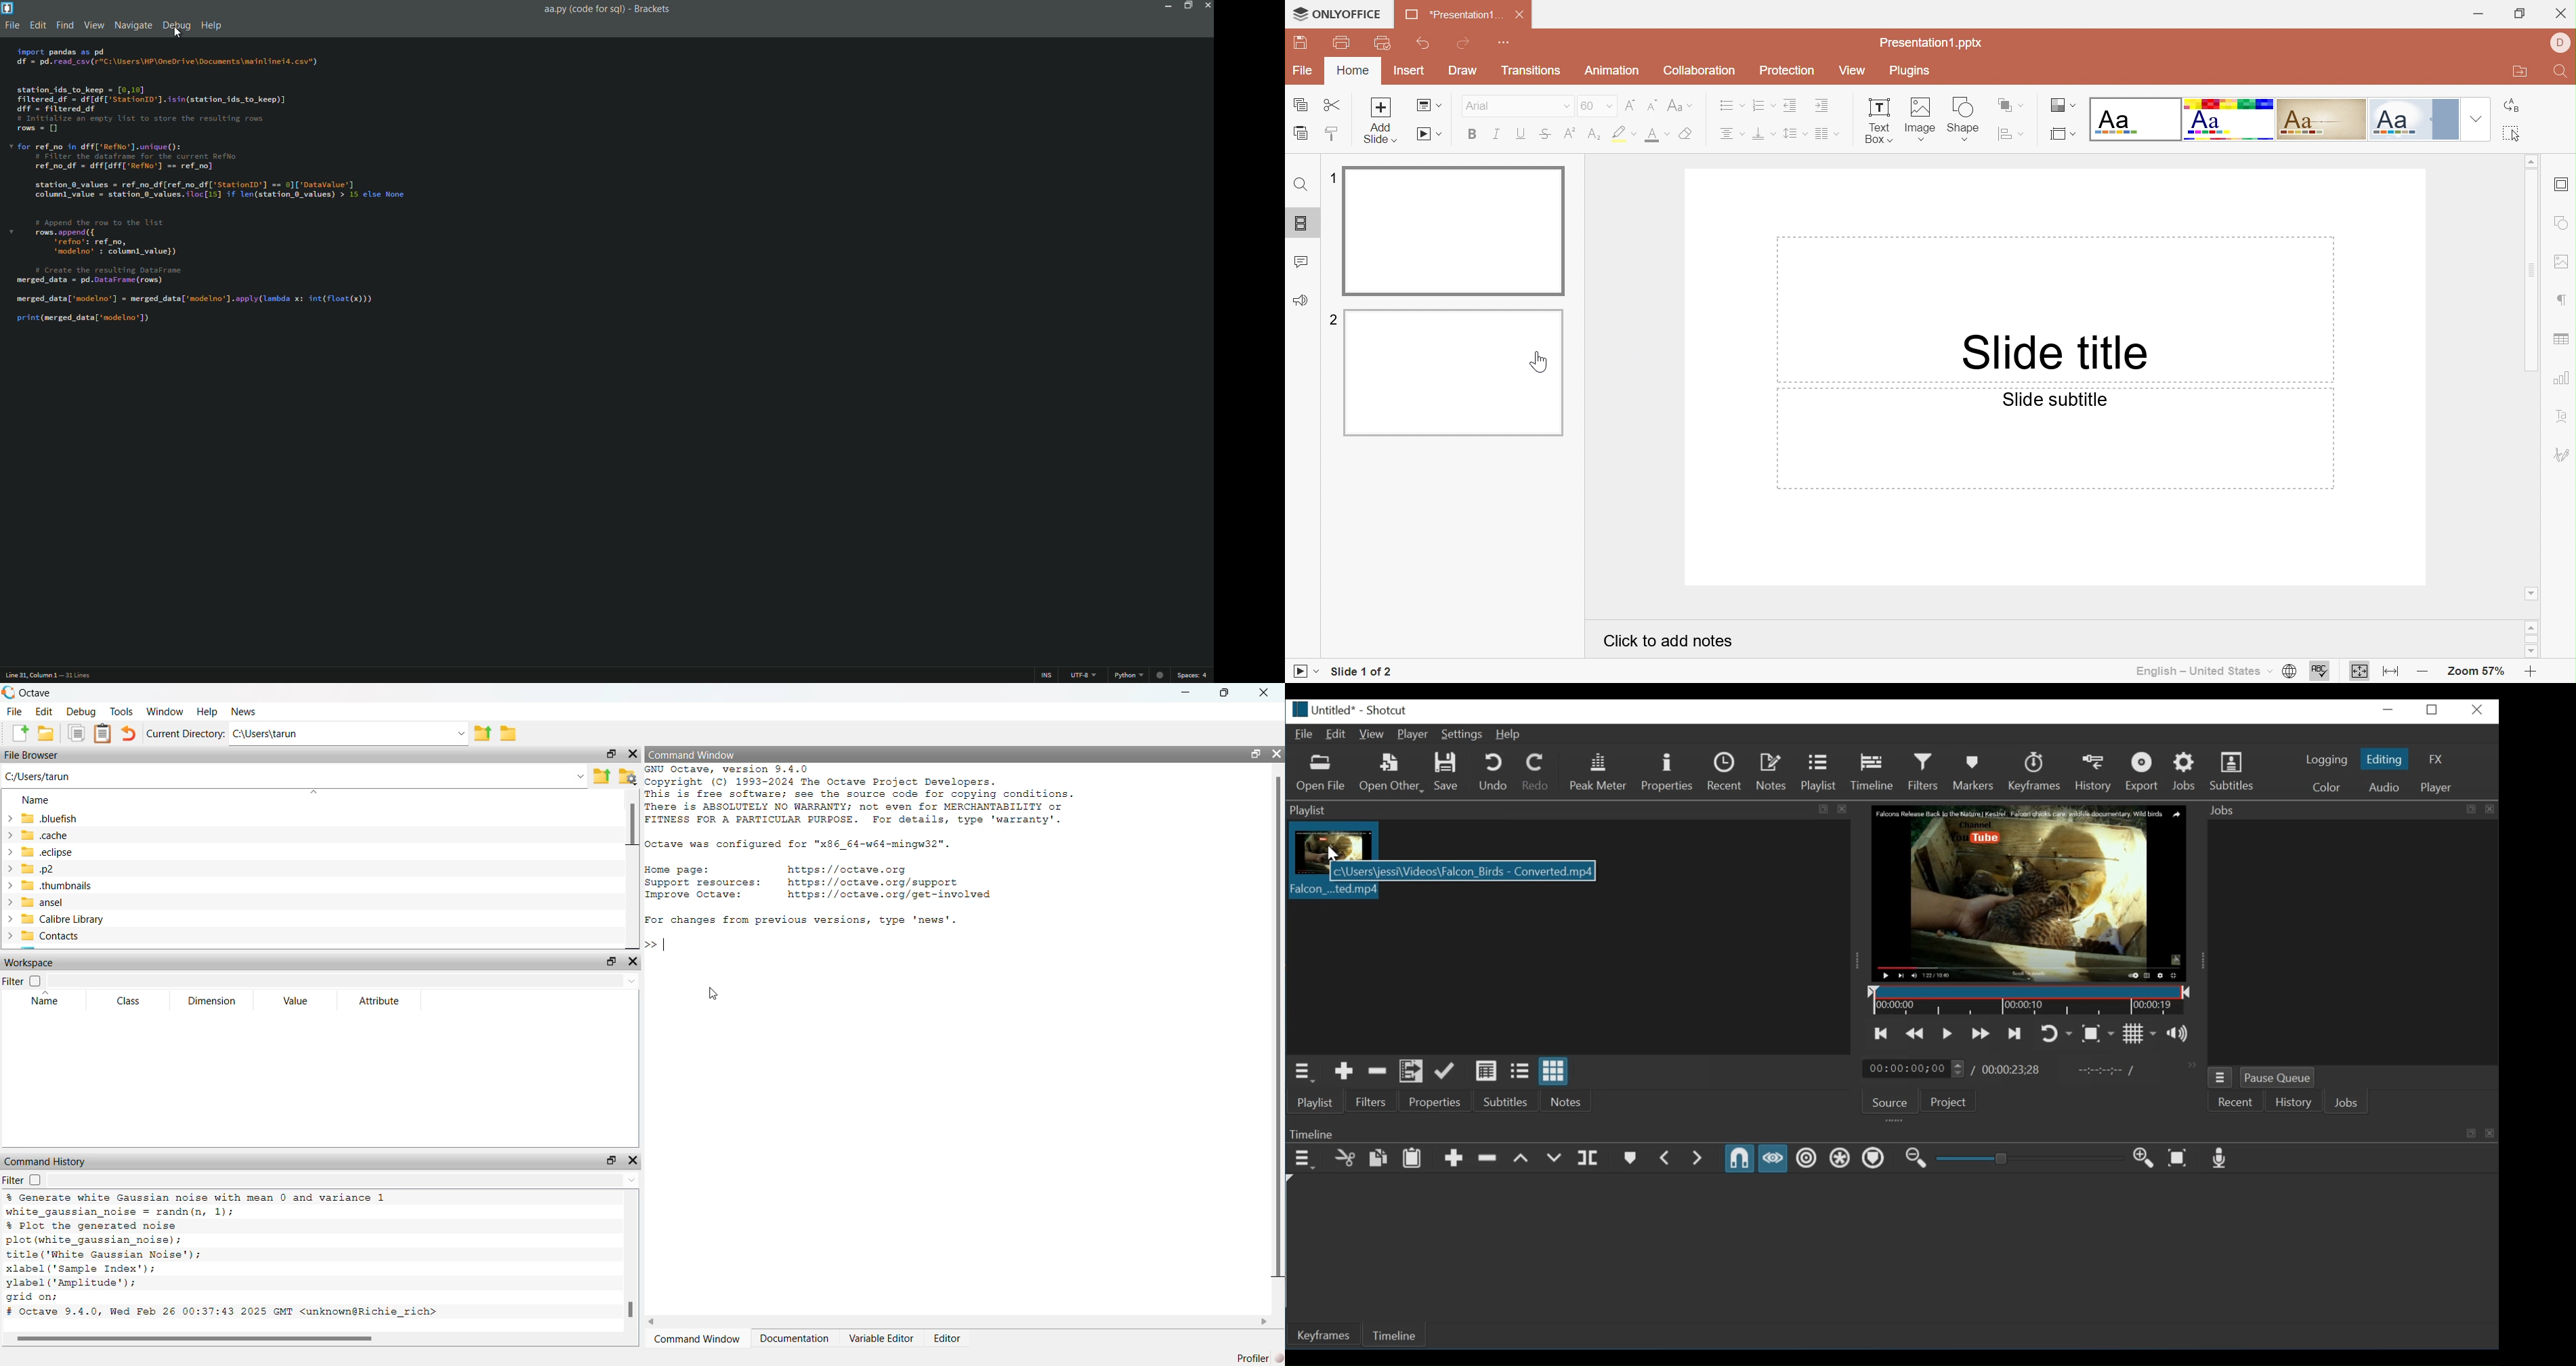 Image resolution: width=2576 pixels, height=1372 pixels. I want to click on Bold, so click(1475, 134).